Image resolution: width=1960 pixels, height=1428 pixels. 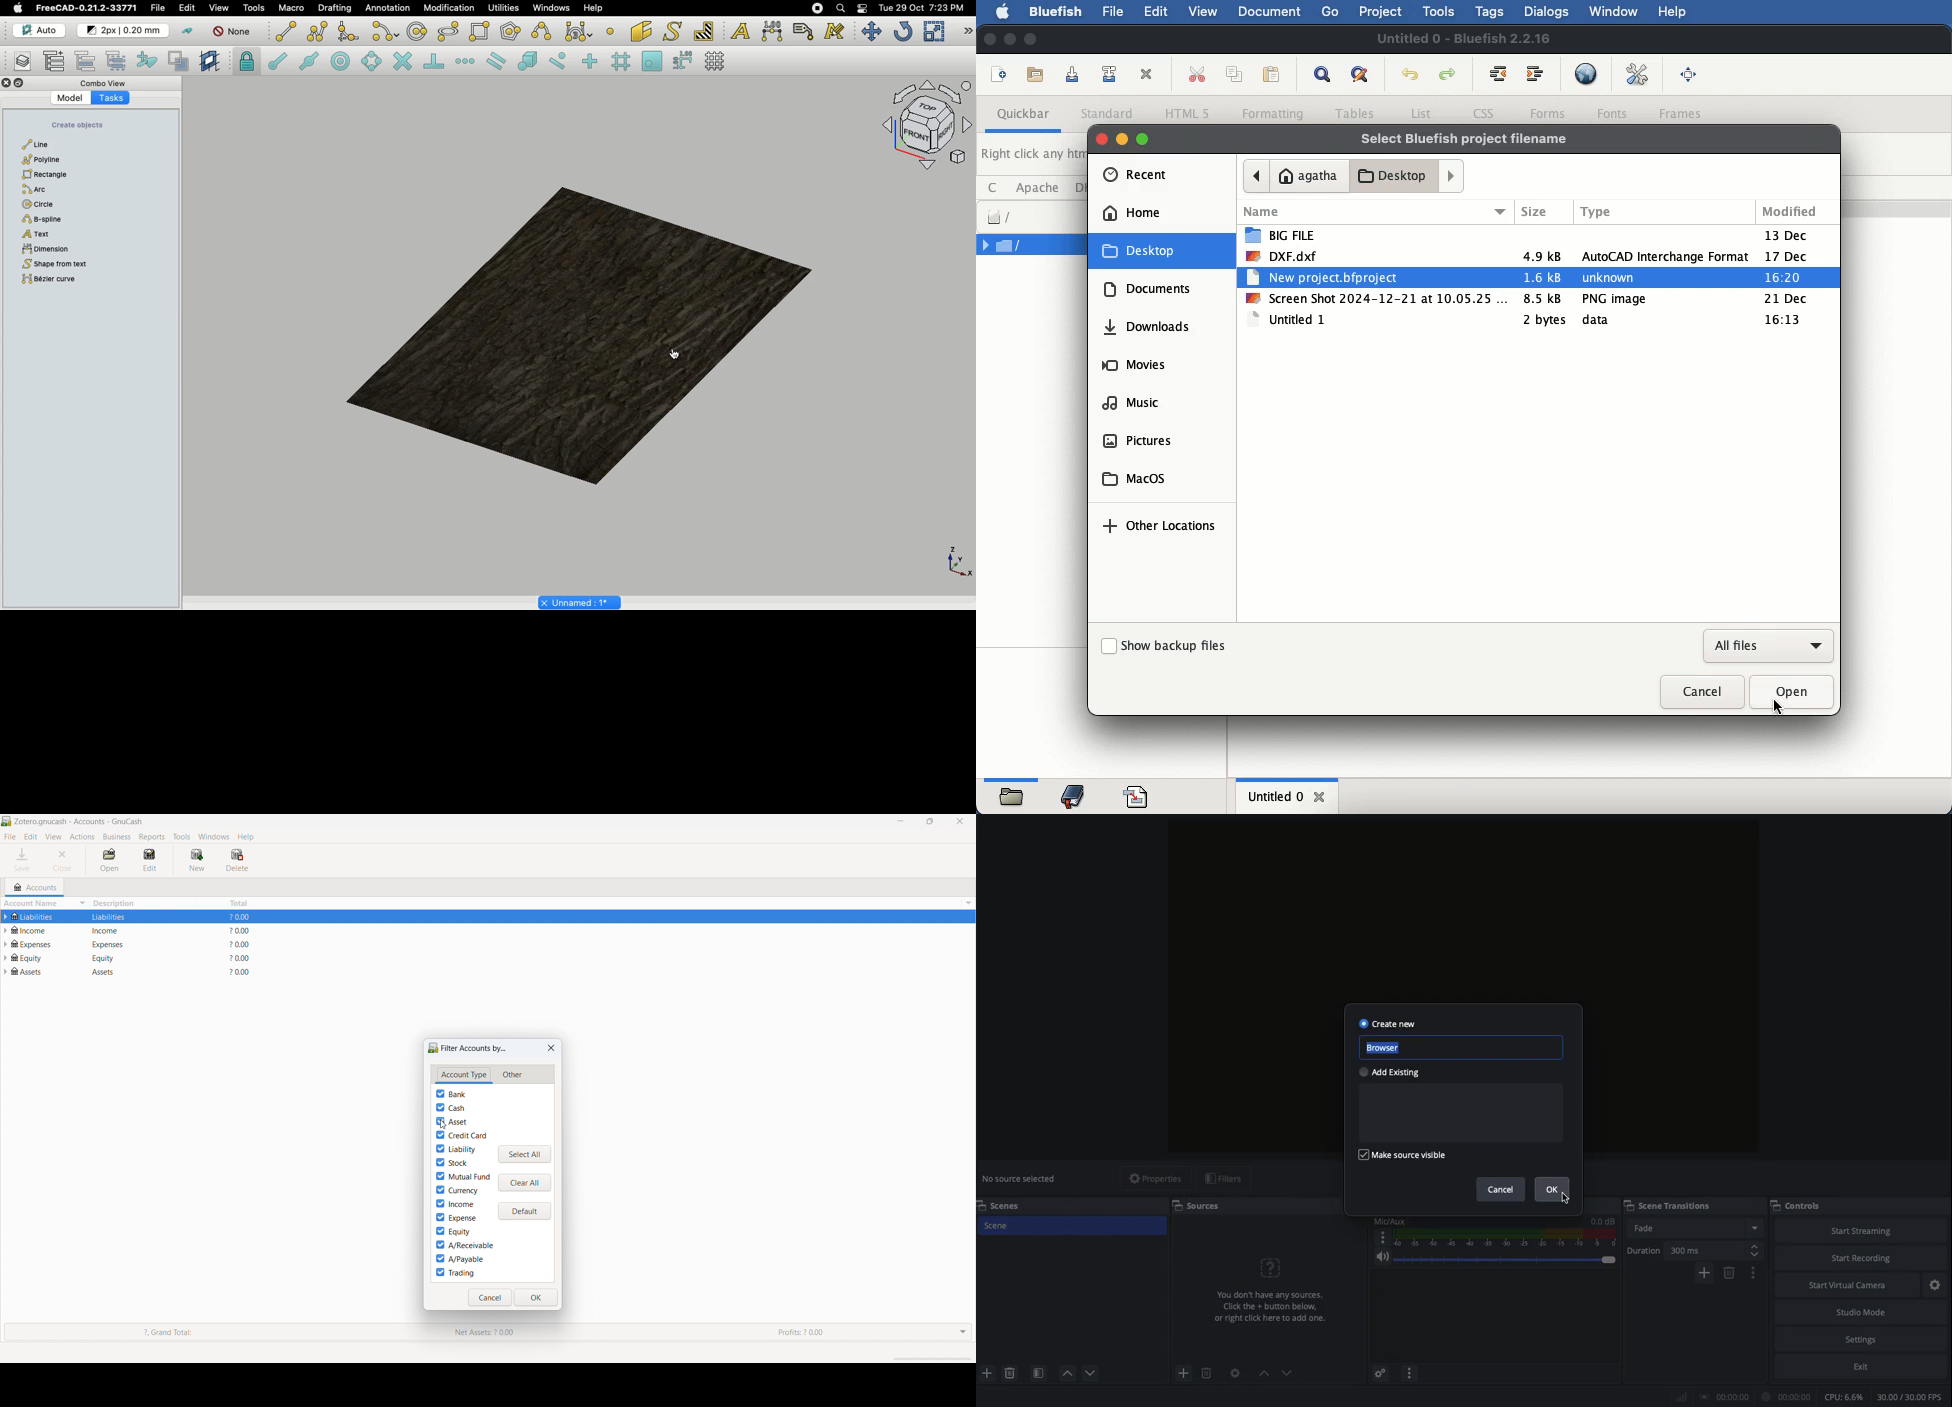 I want to click on close, so click(x=552, y=1048).